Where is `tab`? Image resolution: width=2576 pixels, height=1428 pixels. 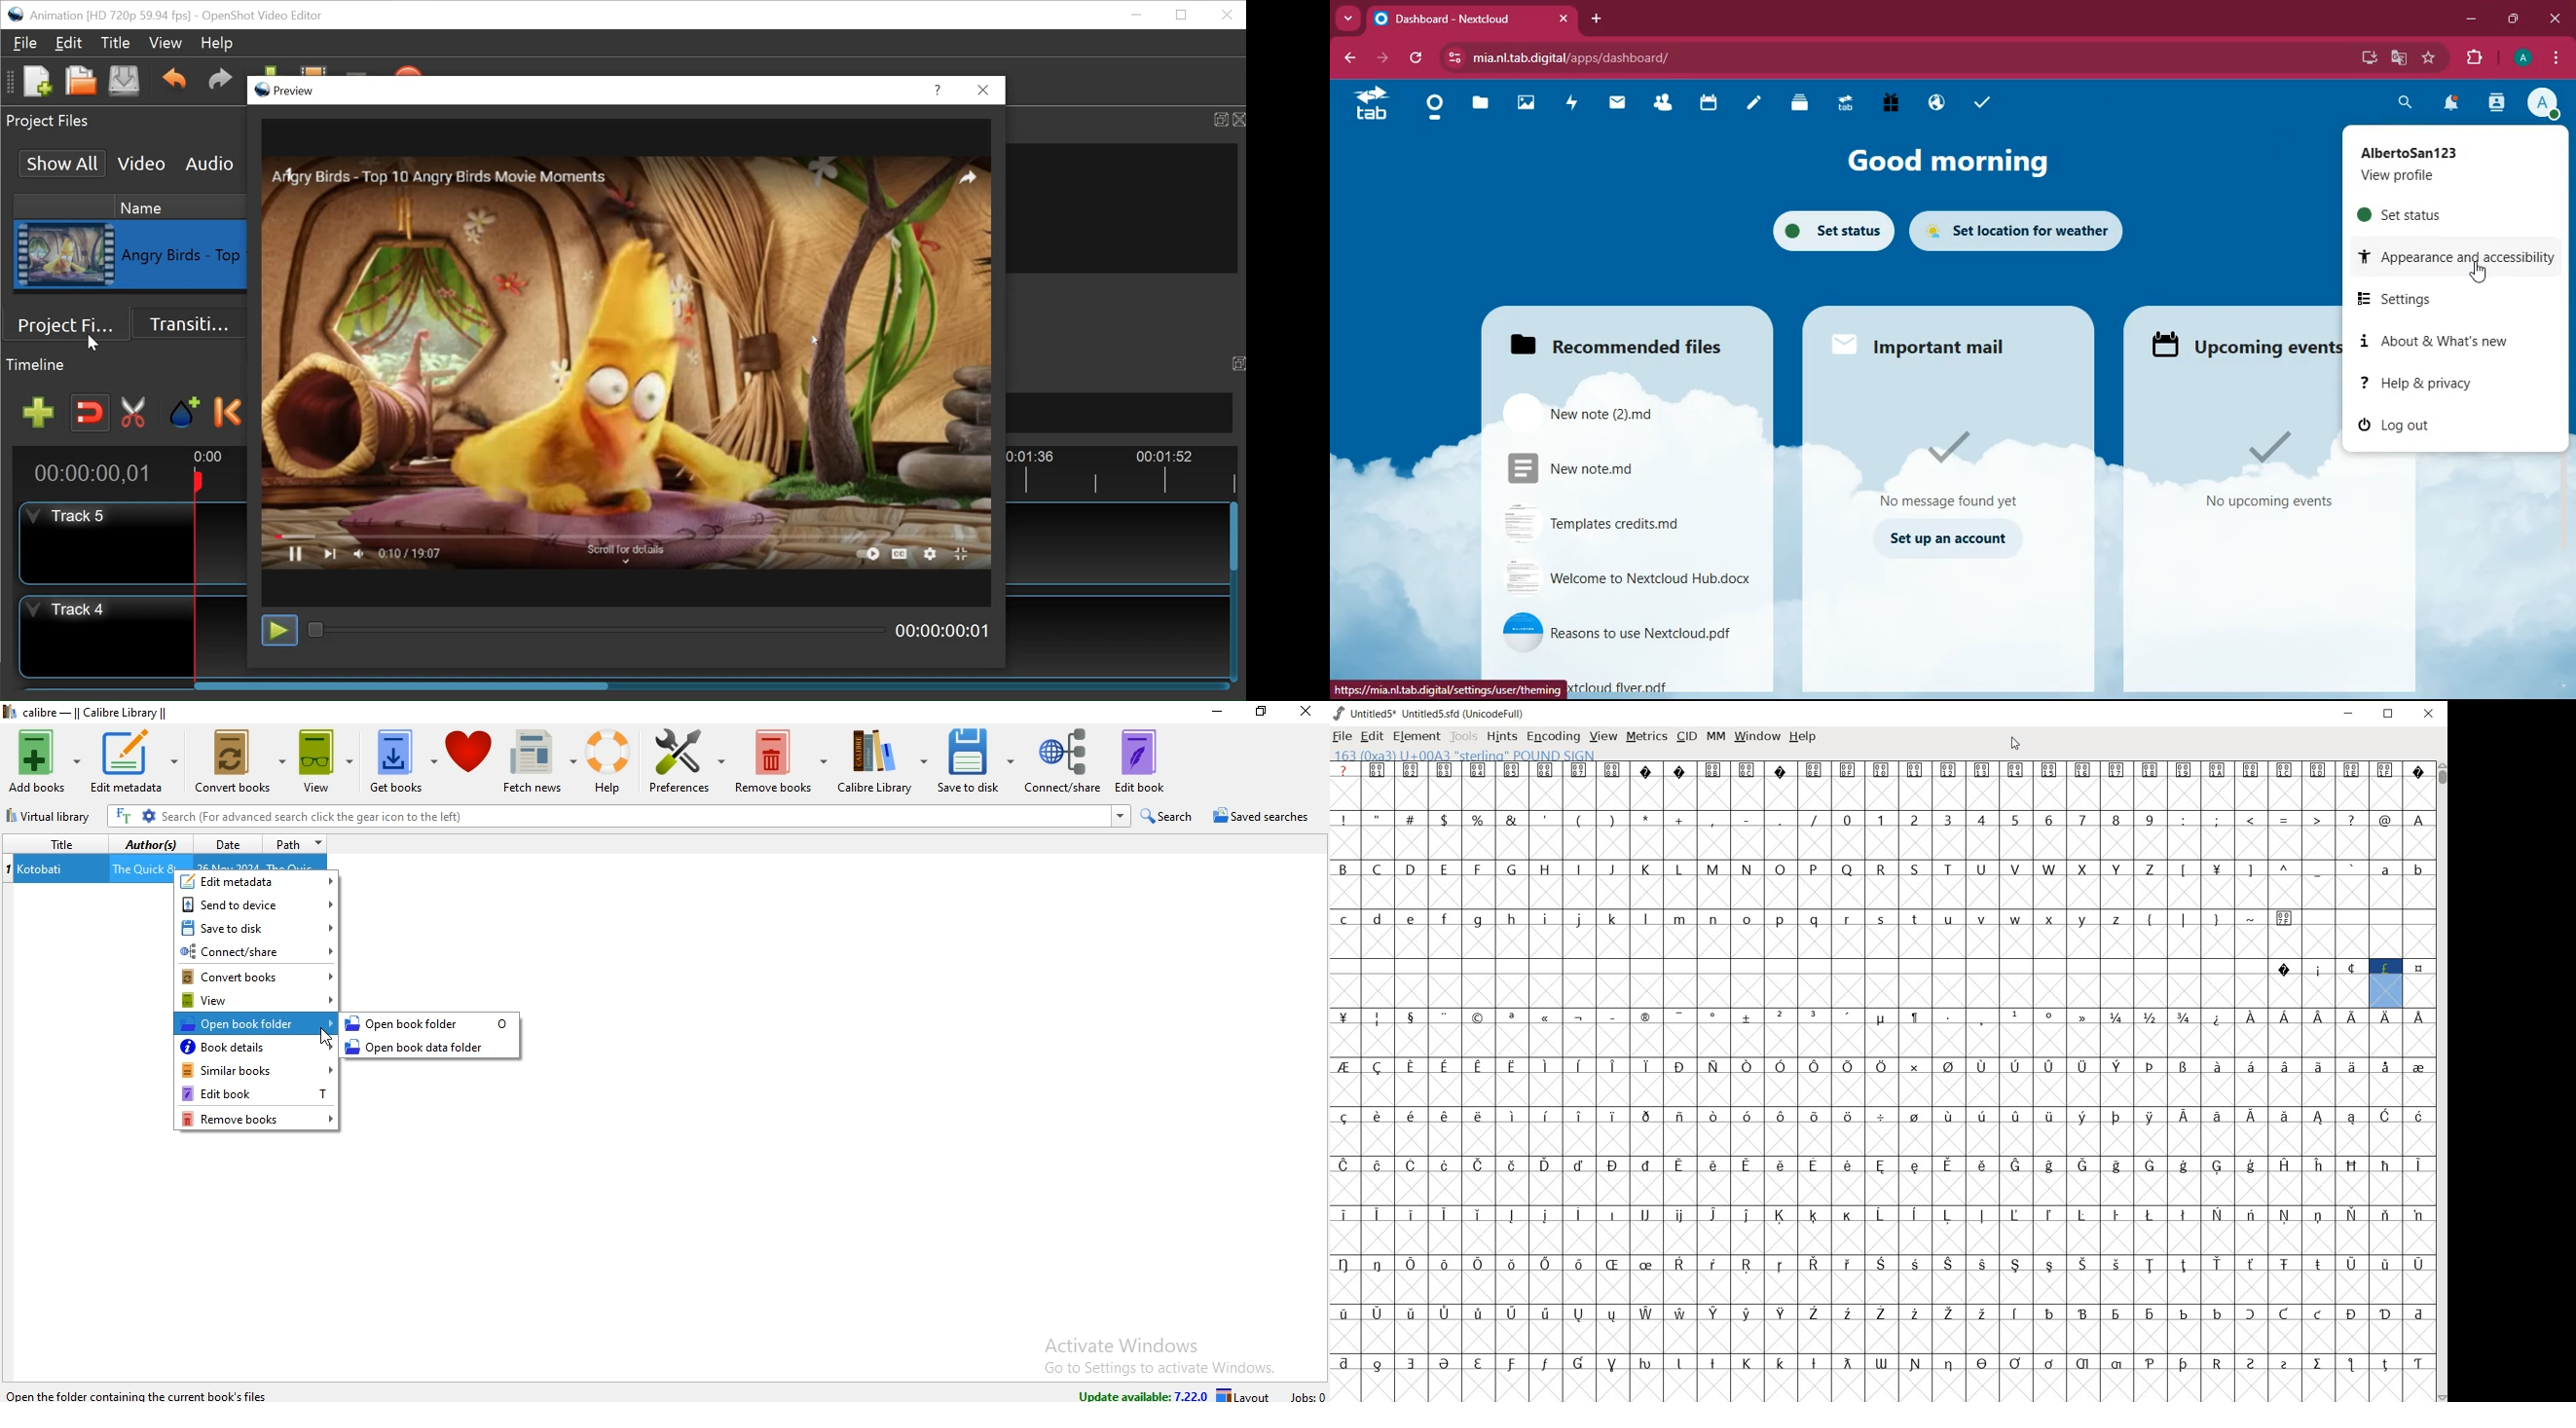 tab is located at coordinates (1842, 102).